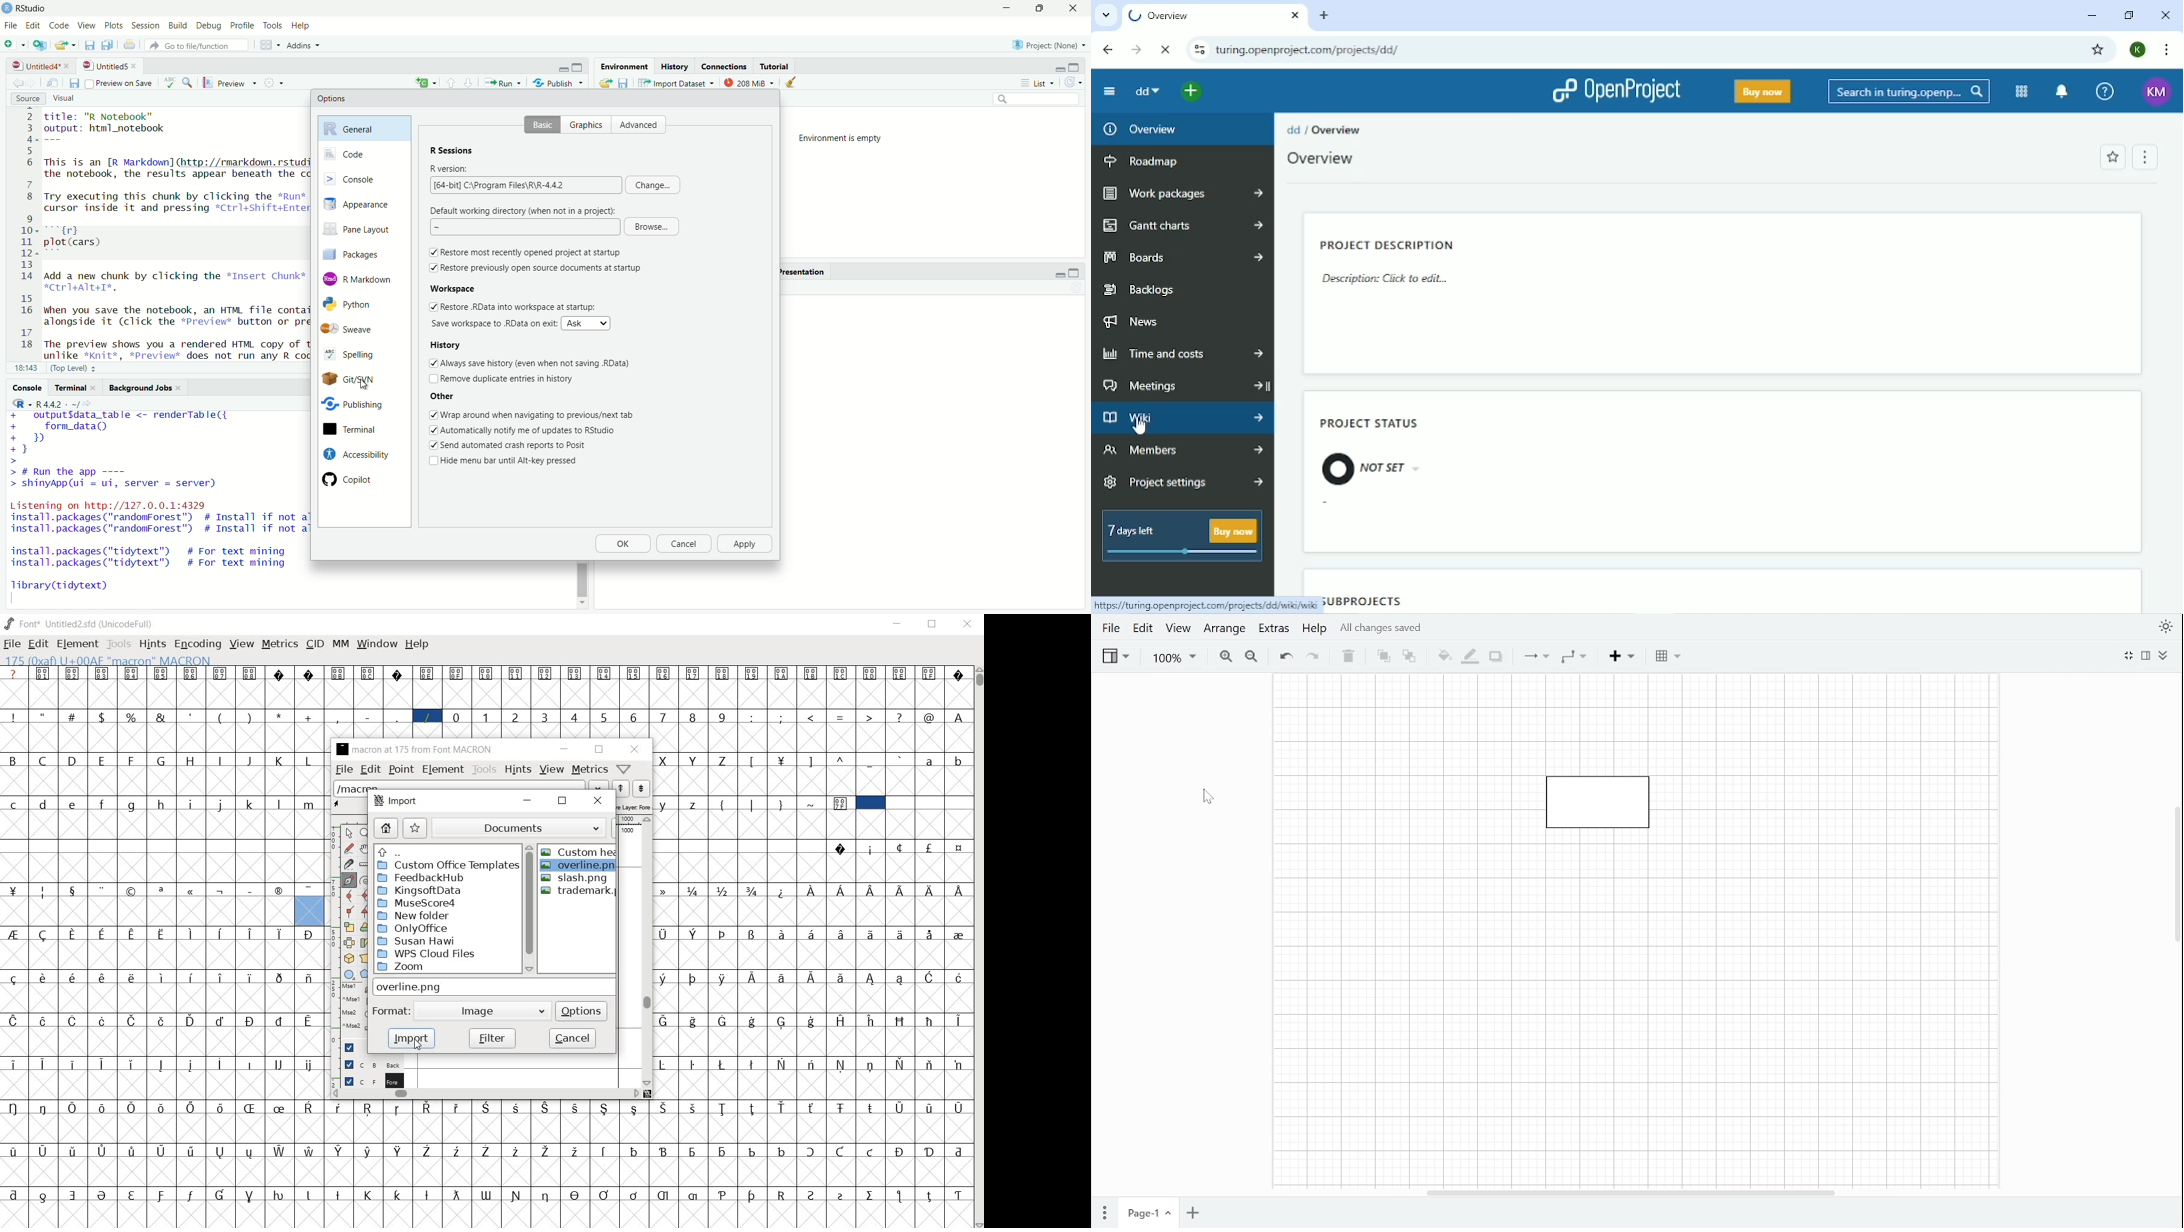 This screenshot has width=2184, height=1232. What do you see at coordinates (309, 935) in the screenshot?
I see `Symbol` at bounding box center [309, 935].